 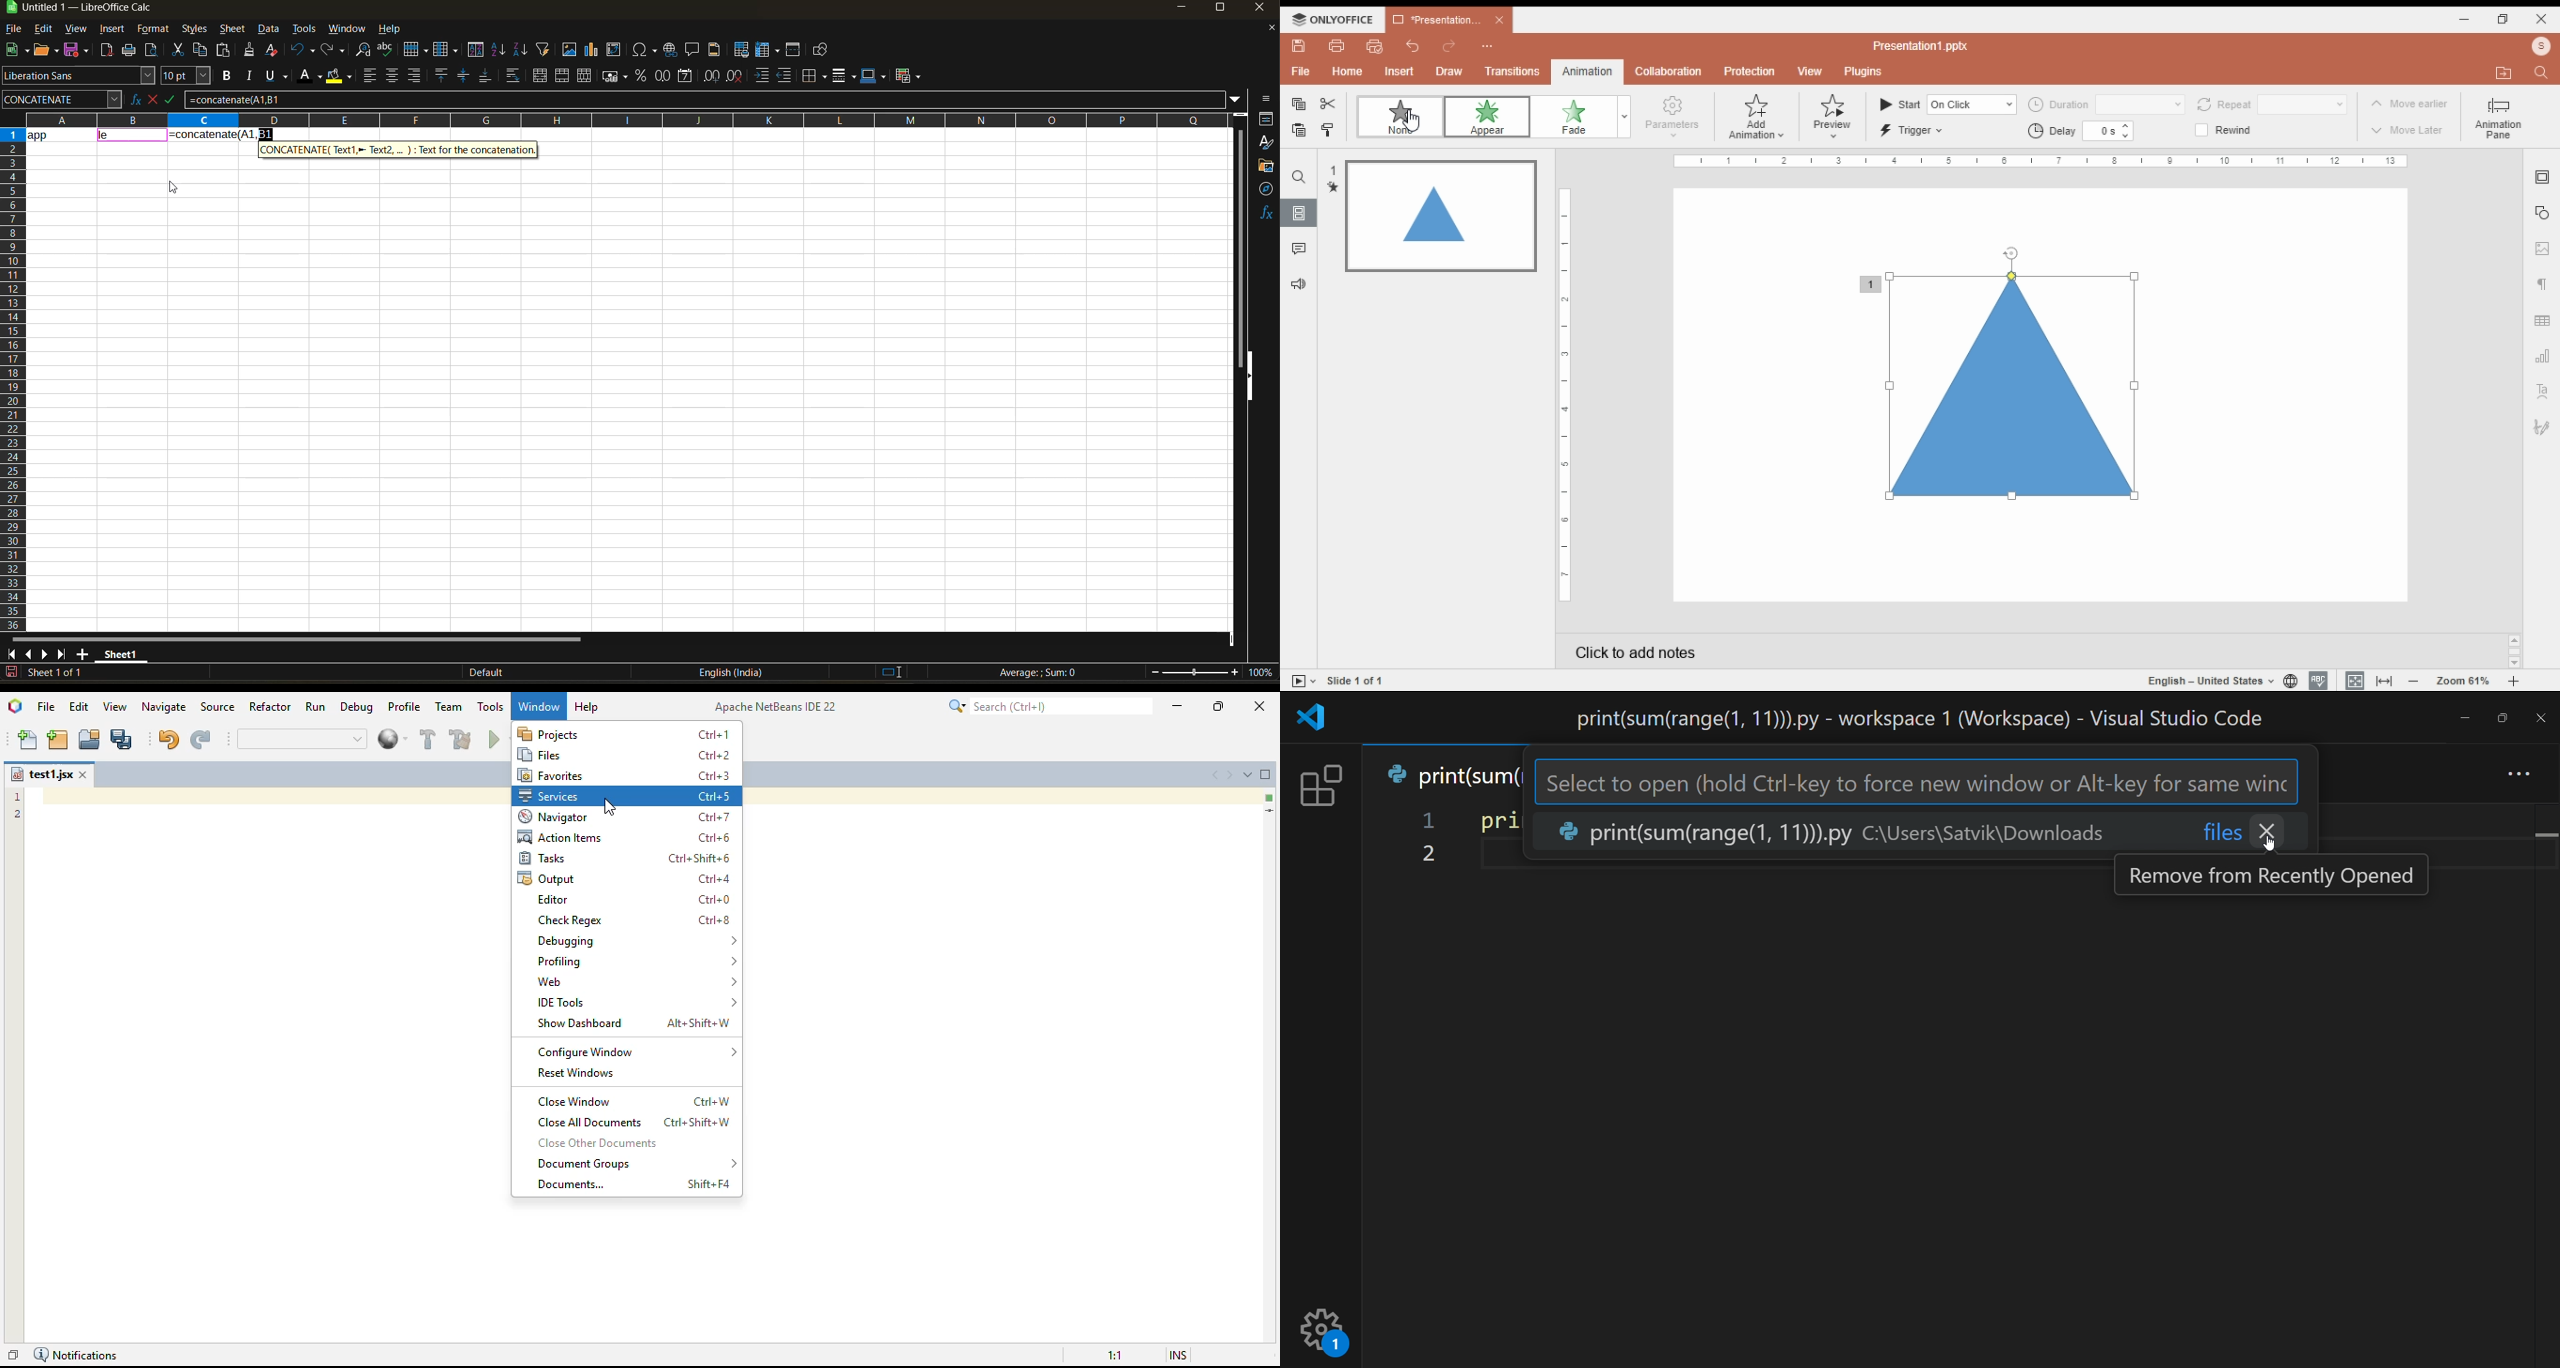 What do you see at coordinates (303, 50) in the screenshot?
I see `undo` at bounding box center [303, 50].